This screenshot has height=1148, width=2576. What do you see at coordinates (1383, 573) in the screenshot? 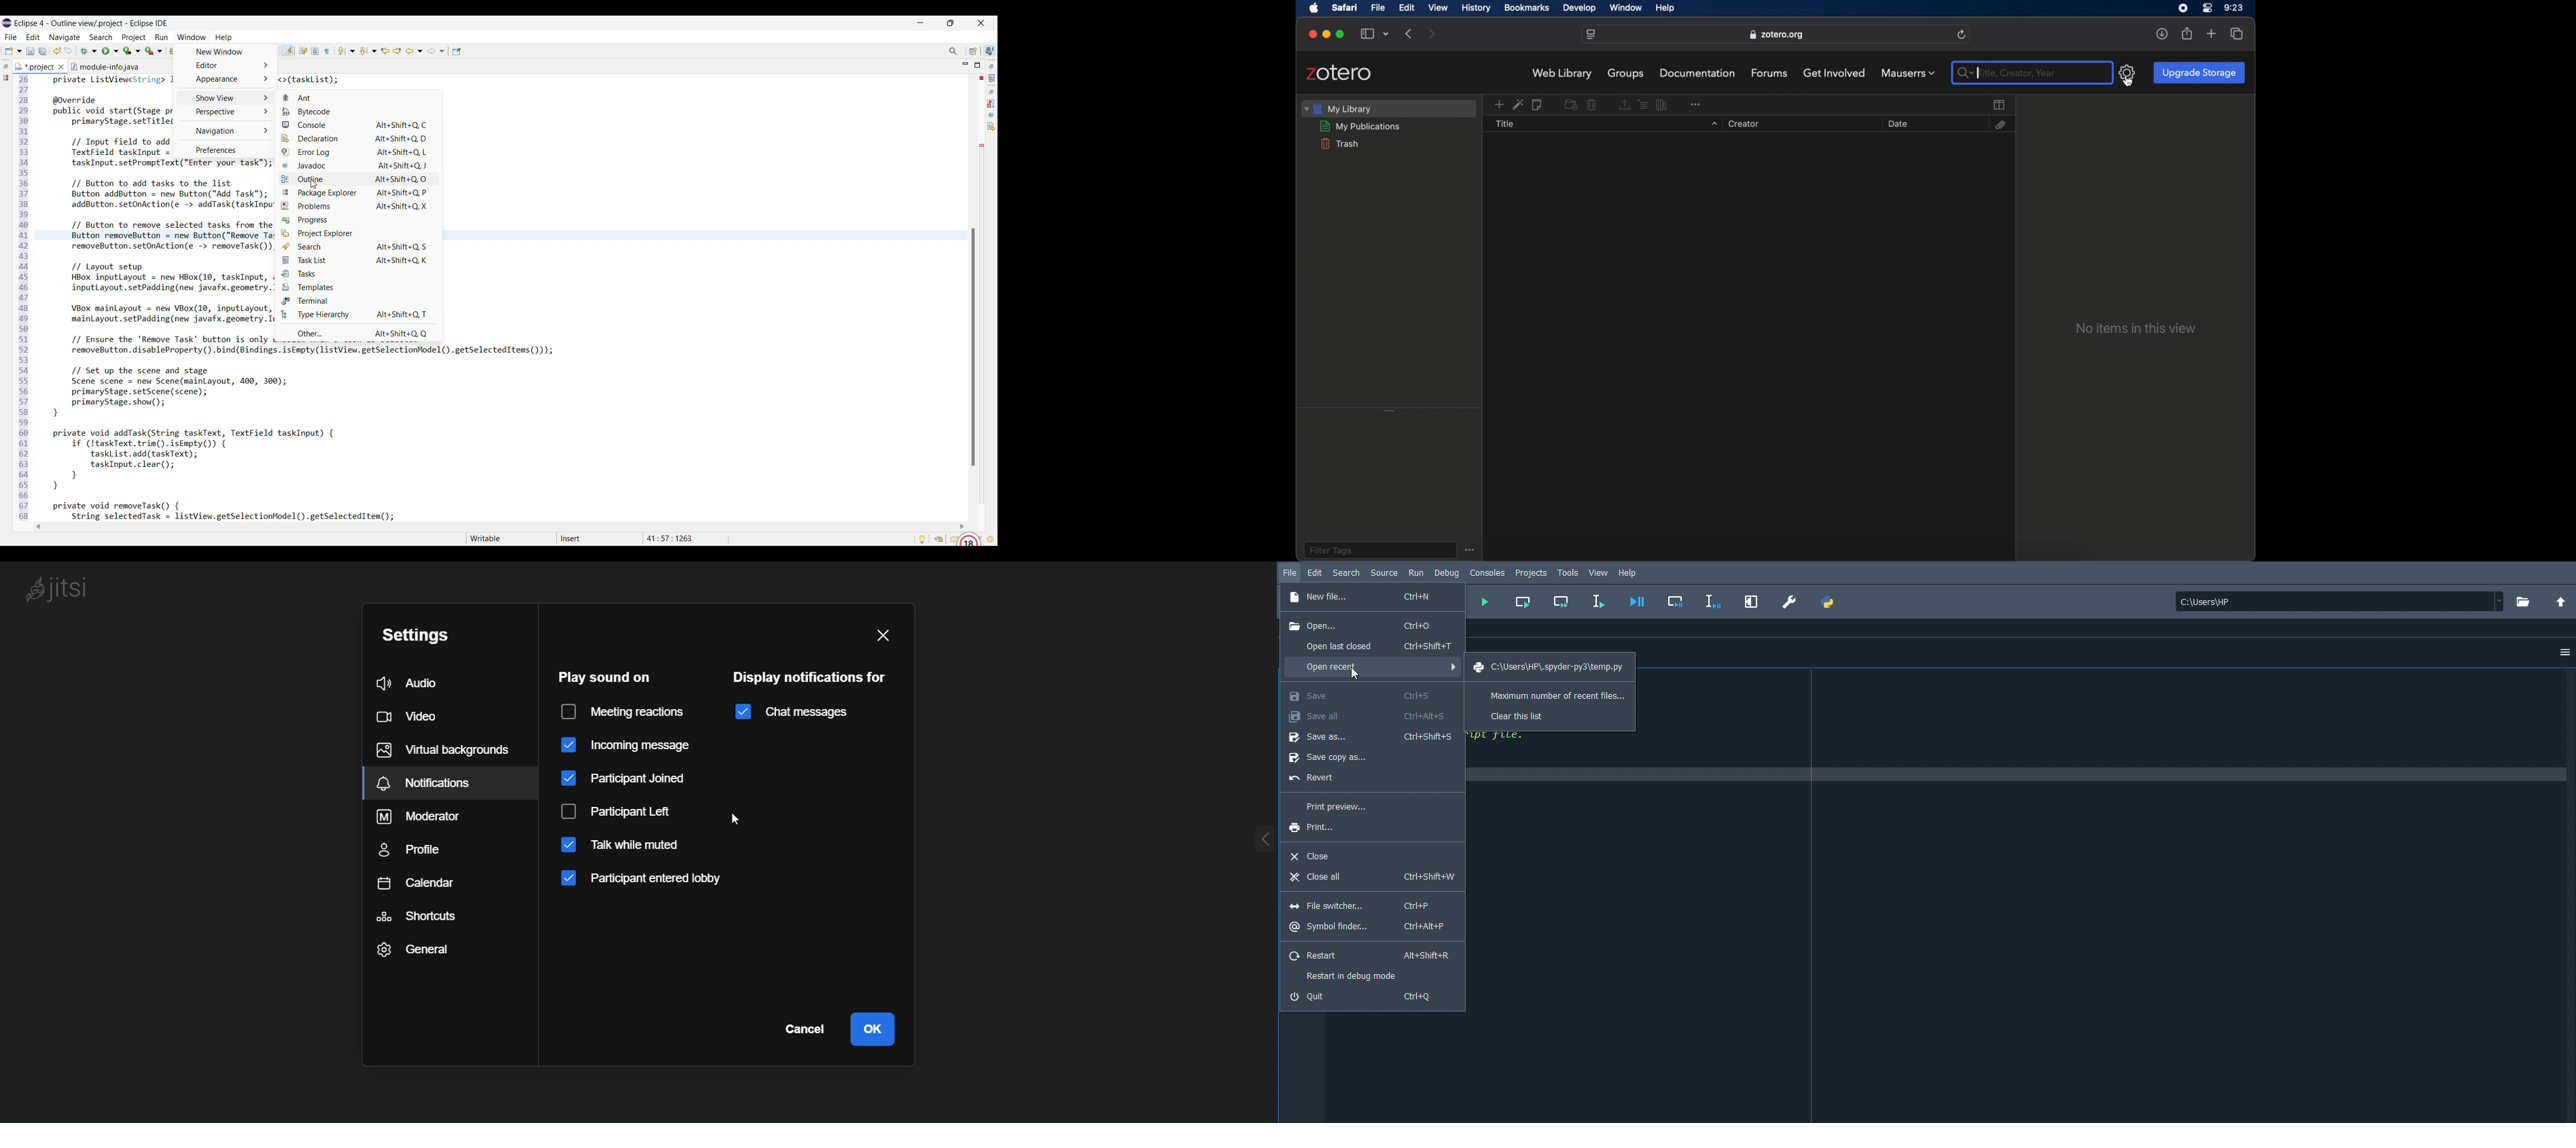
I see `Source` at bounding box center [1383, 573].